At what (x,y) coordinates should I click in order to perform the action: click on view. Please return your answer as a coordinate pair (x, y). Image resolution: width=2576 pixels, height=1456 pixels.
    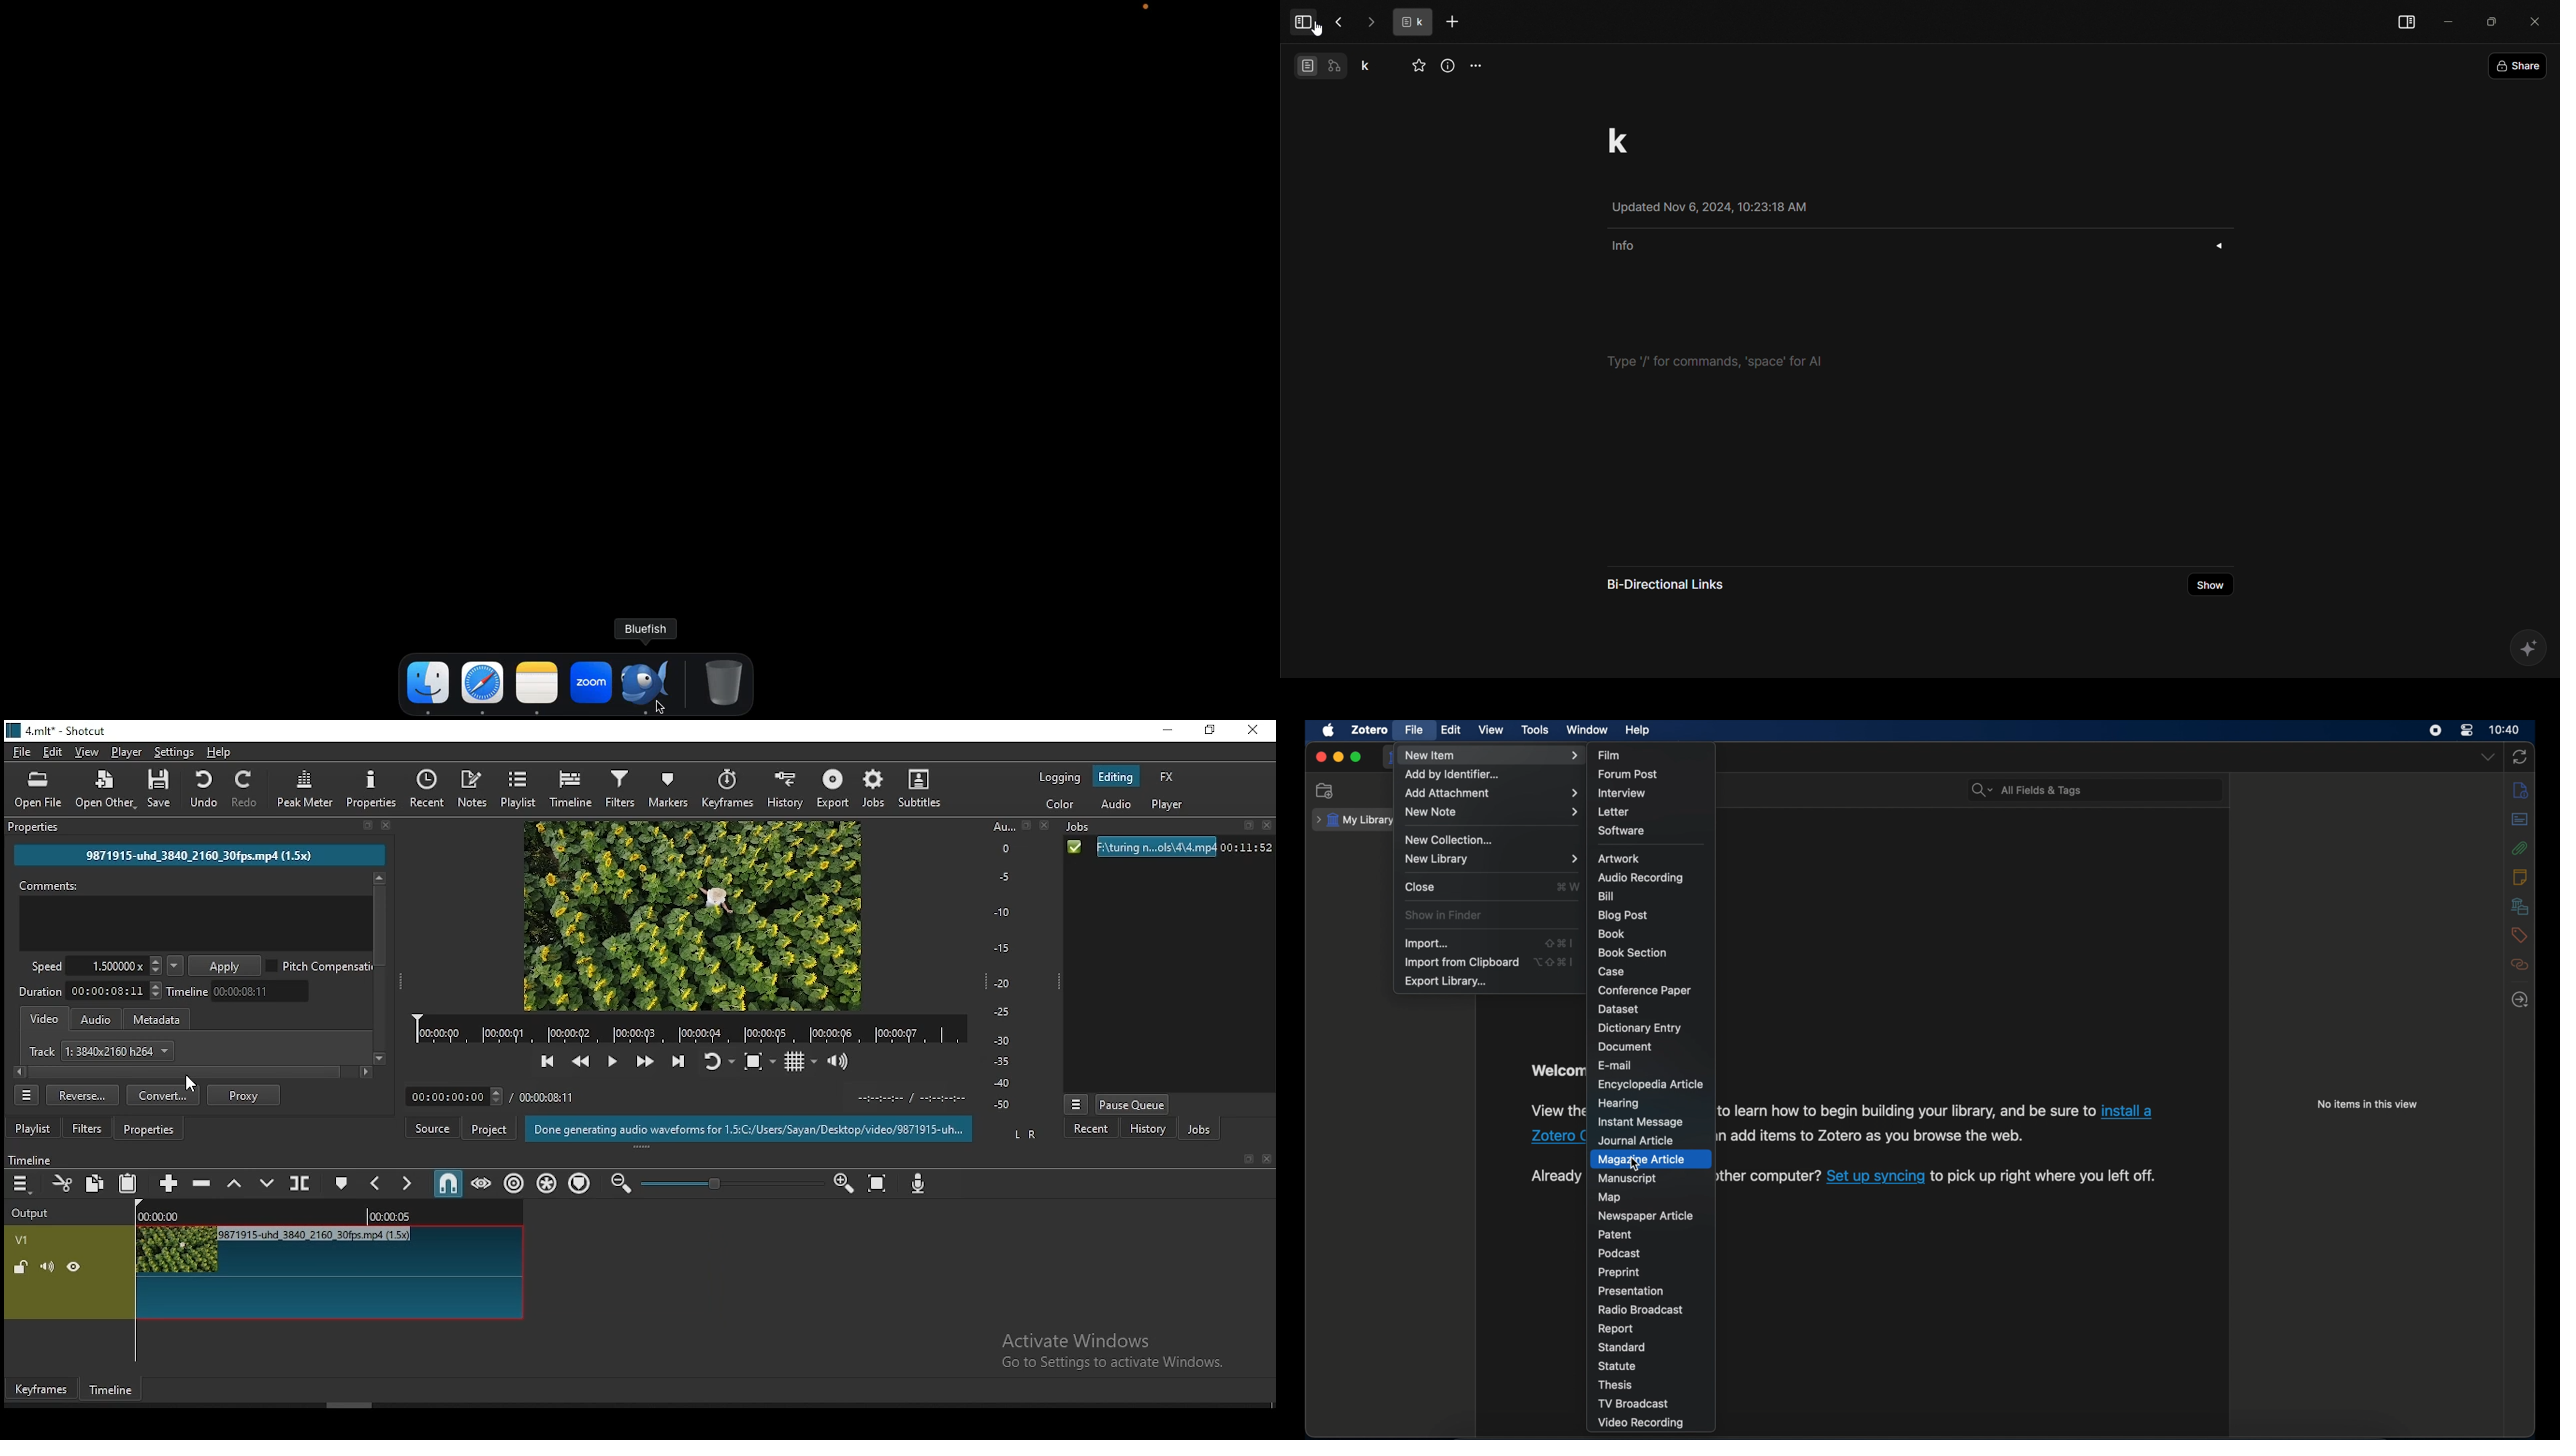
    Looking at the image, I should click on (1491, 729).